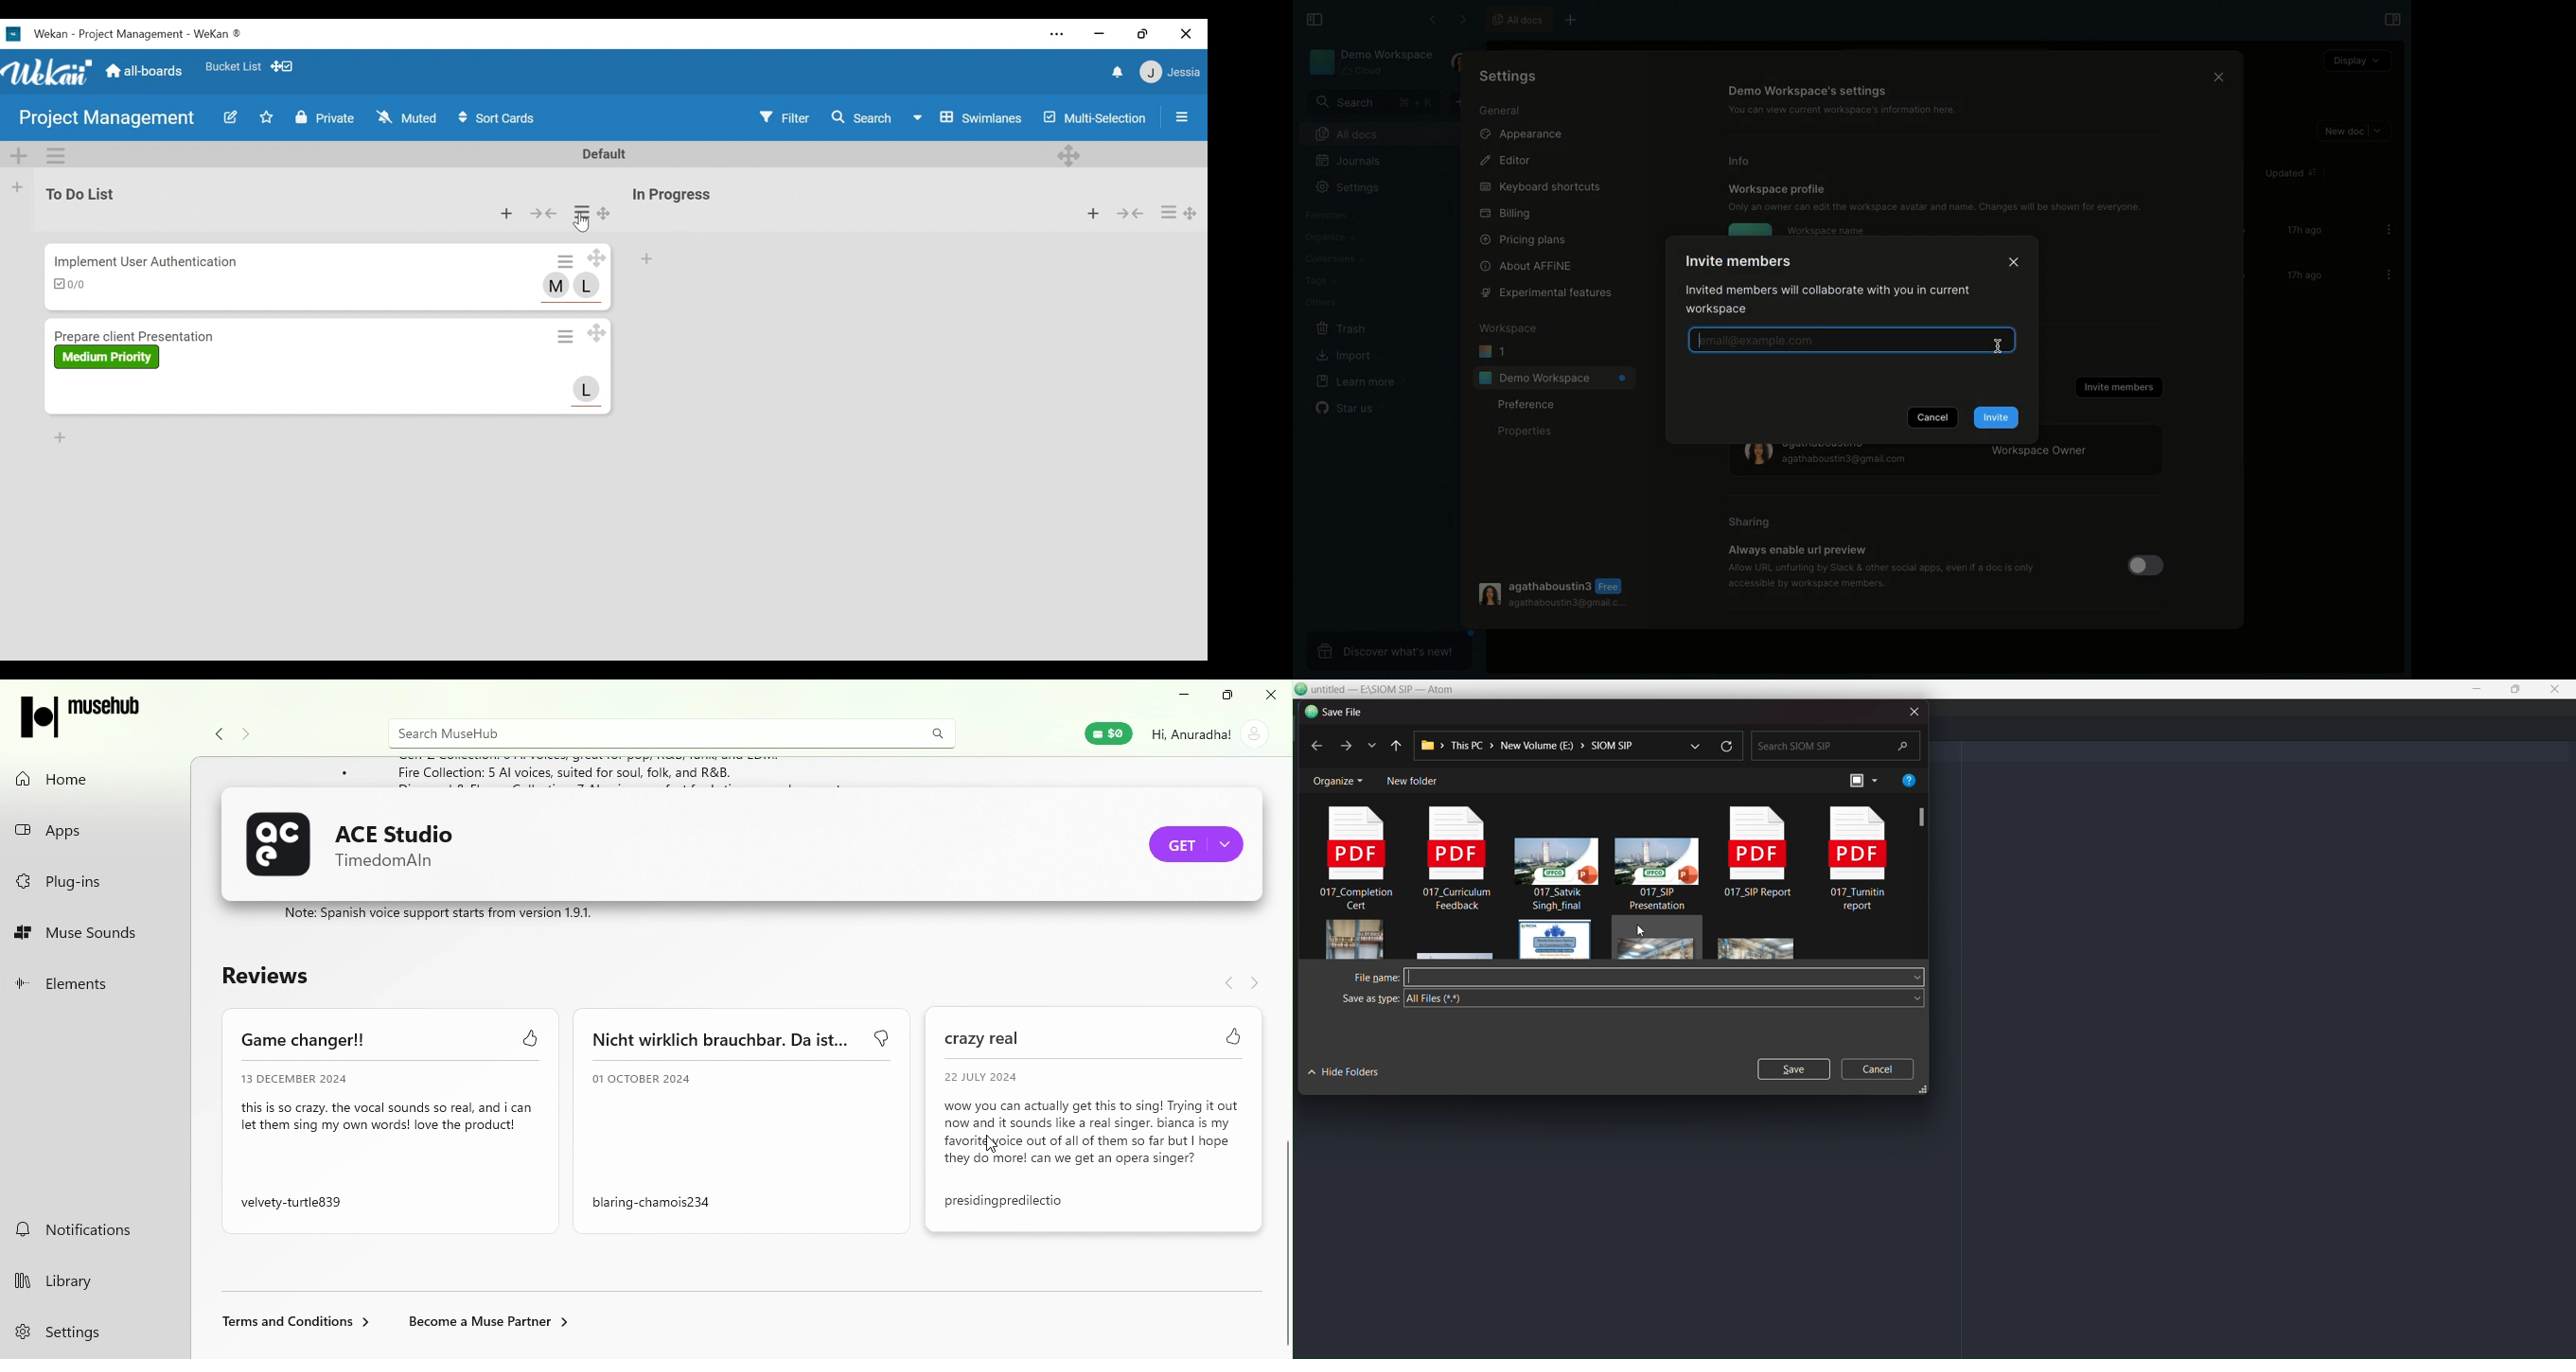 This screenshot has height=1372, width=2576. What do you see at coordinates (2475, 688) in the screenshot?
I see `minimize` at bounding box center [2475, 688].